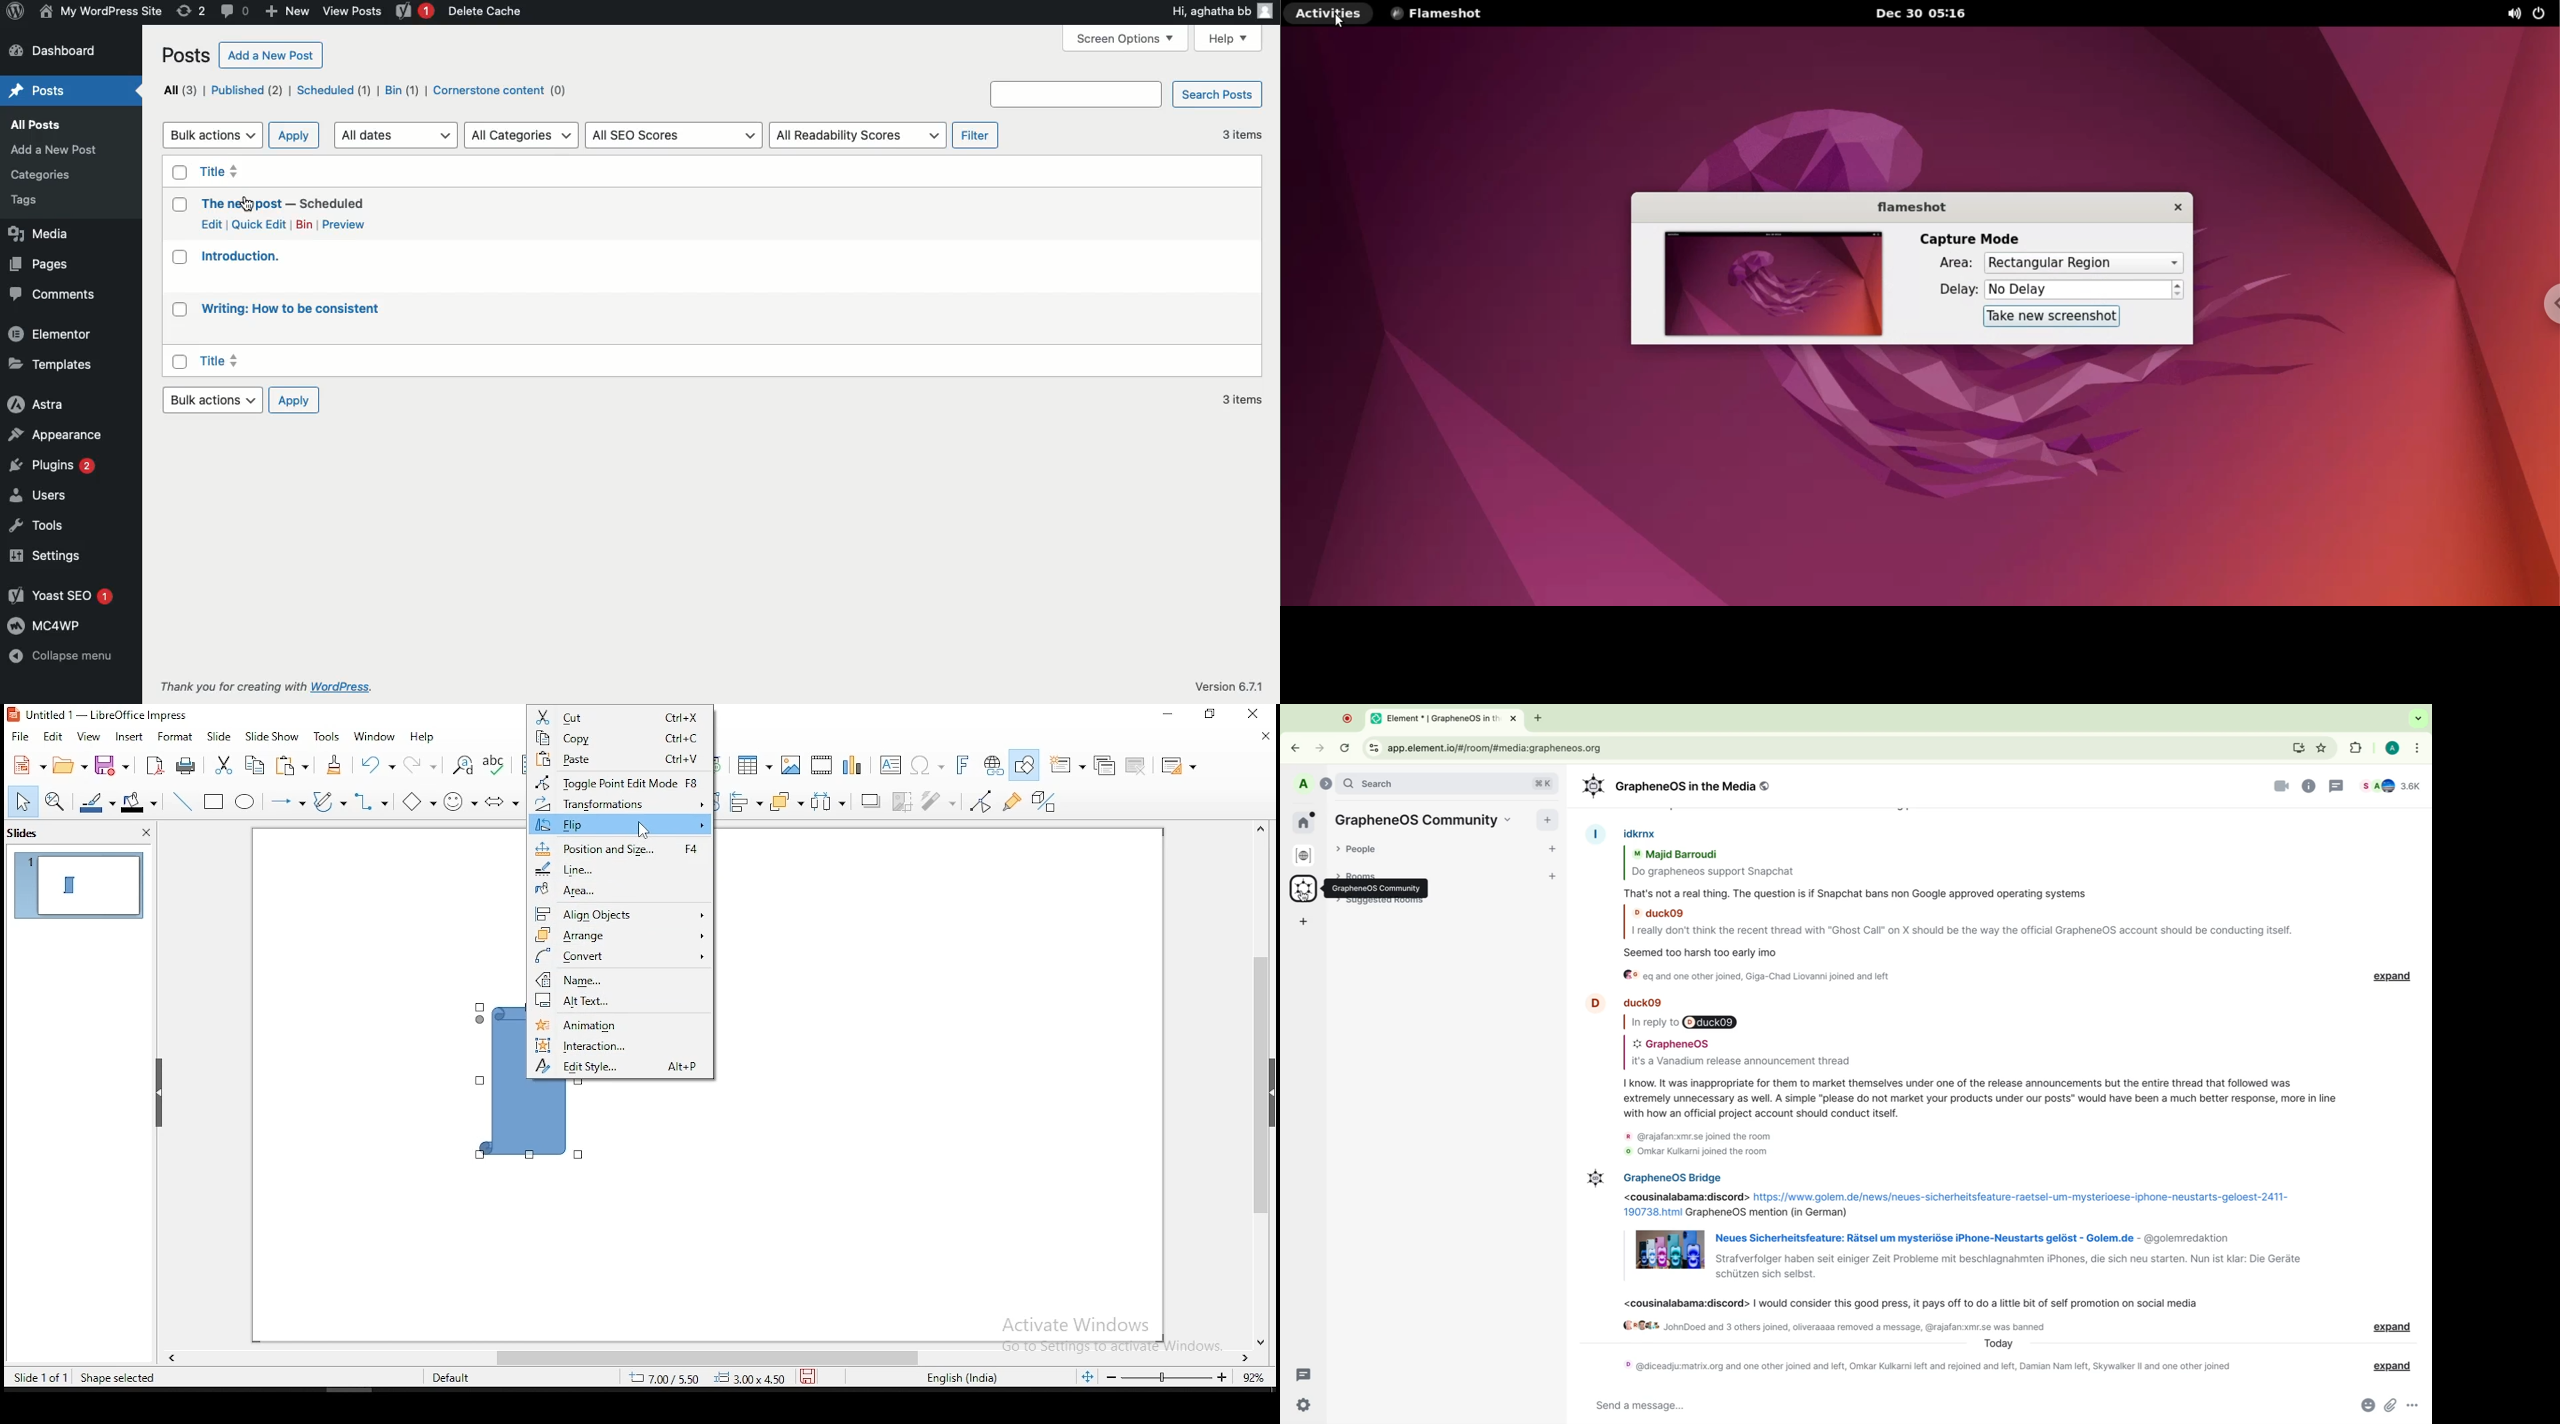  What do you see at coordinates (2008, 1266) in the screenshot?
I see `website description` at bounding box center [2008, 1266].